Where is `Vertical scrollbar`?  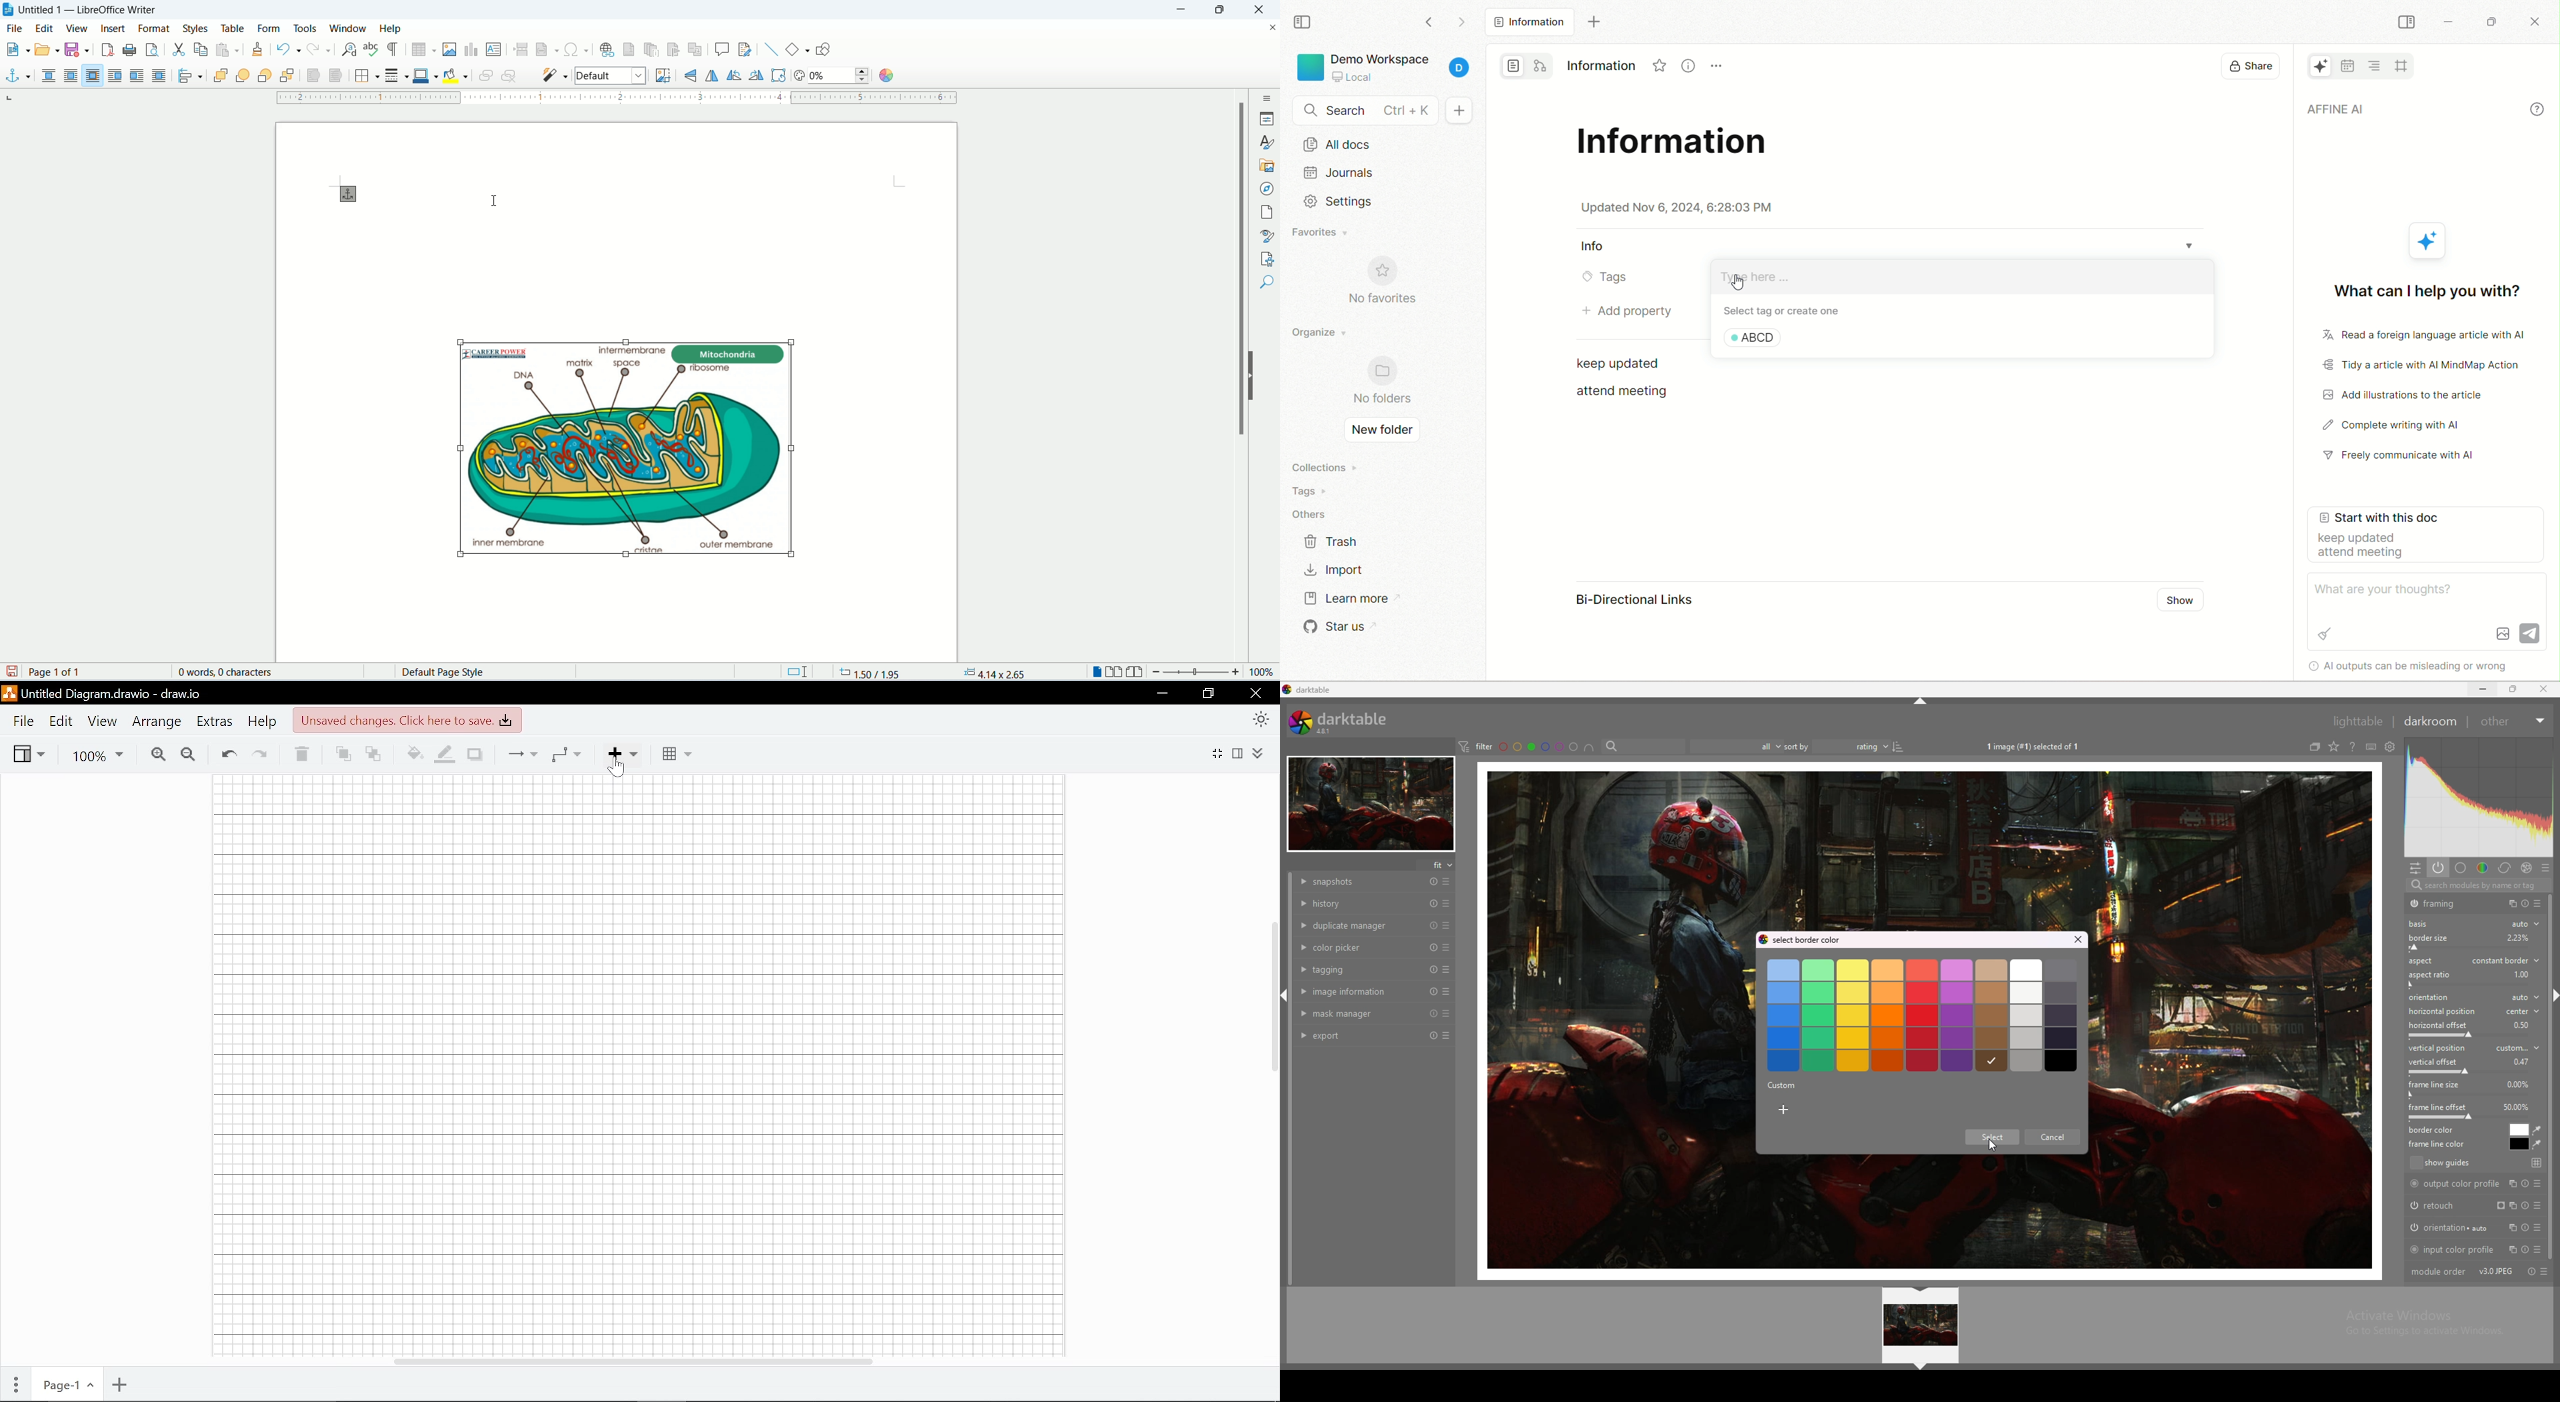
Vertical scrollbar is located at coordinates (1272, 993).